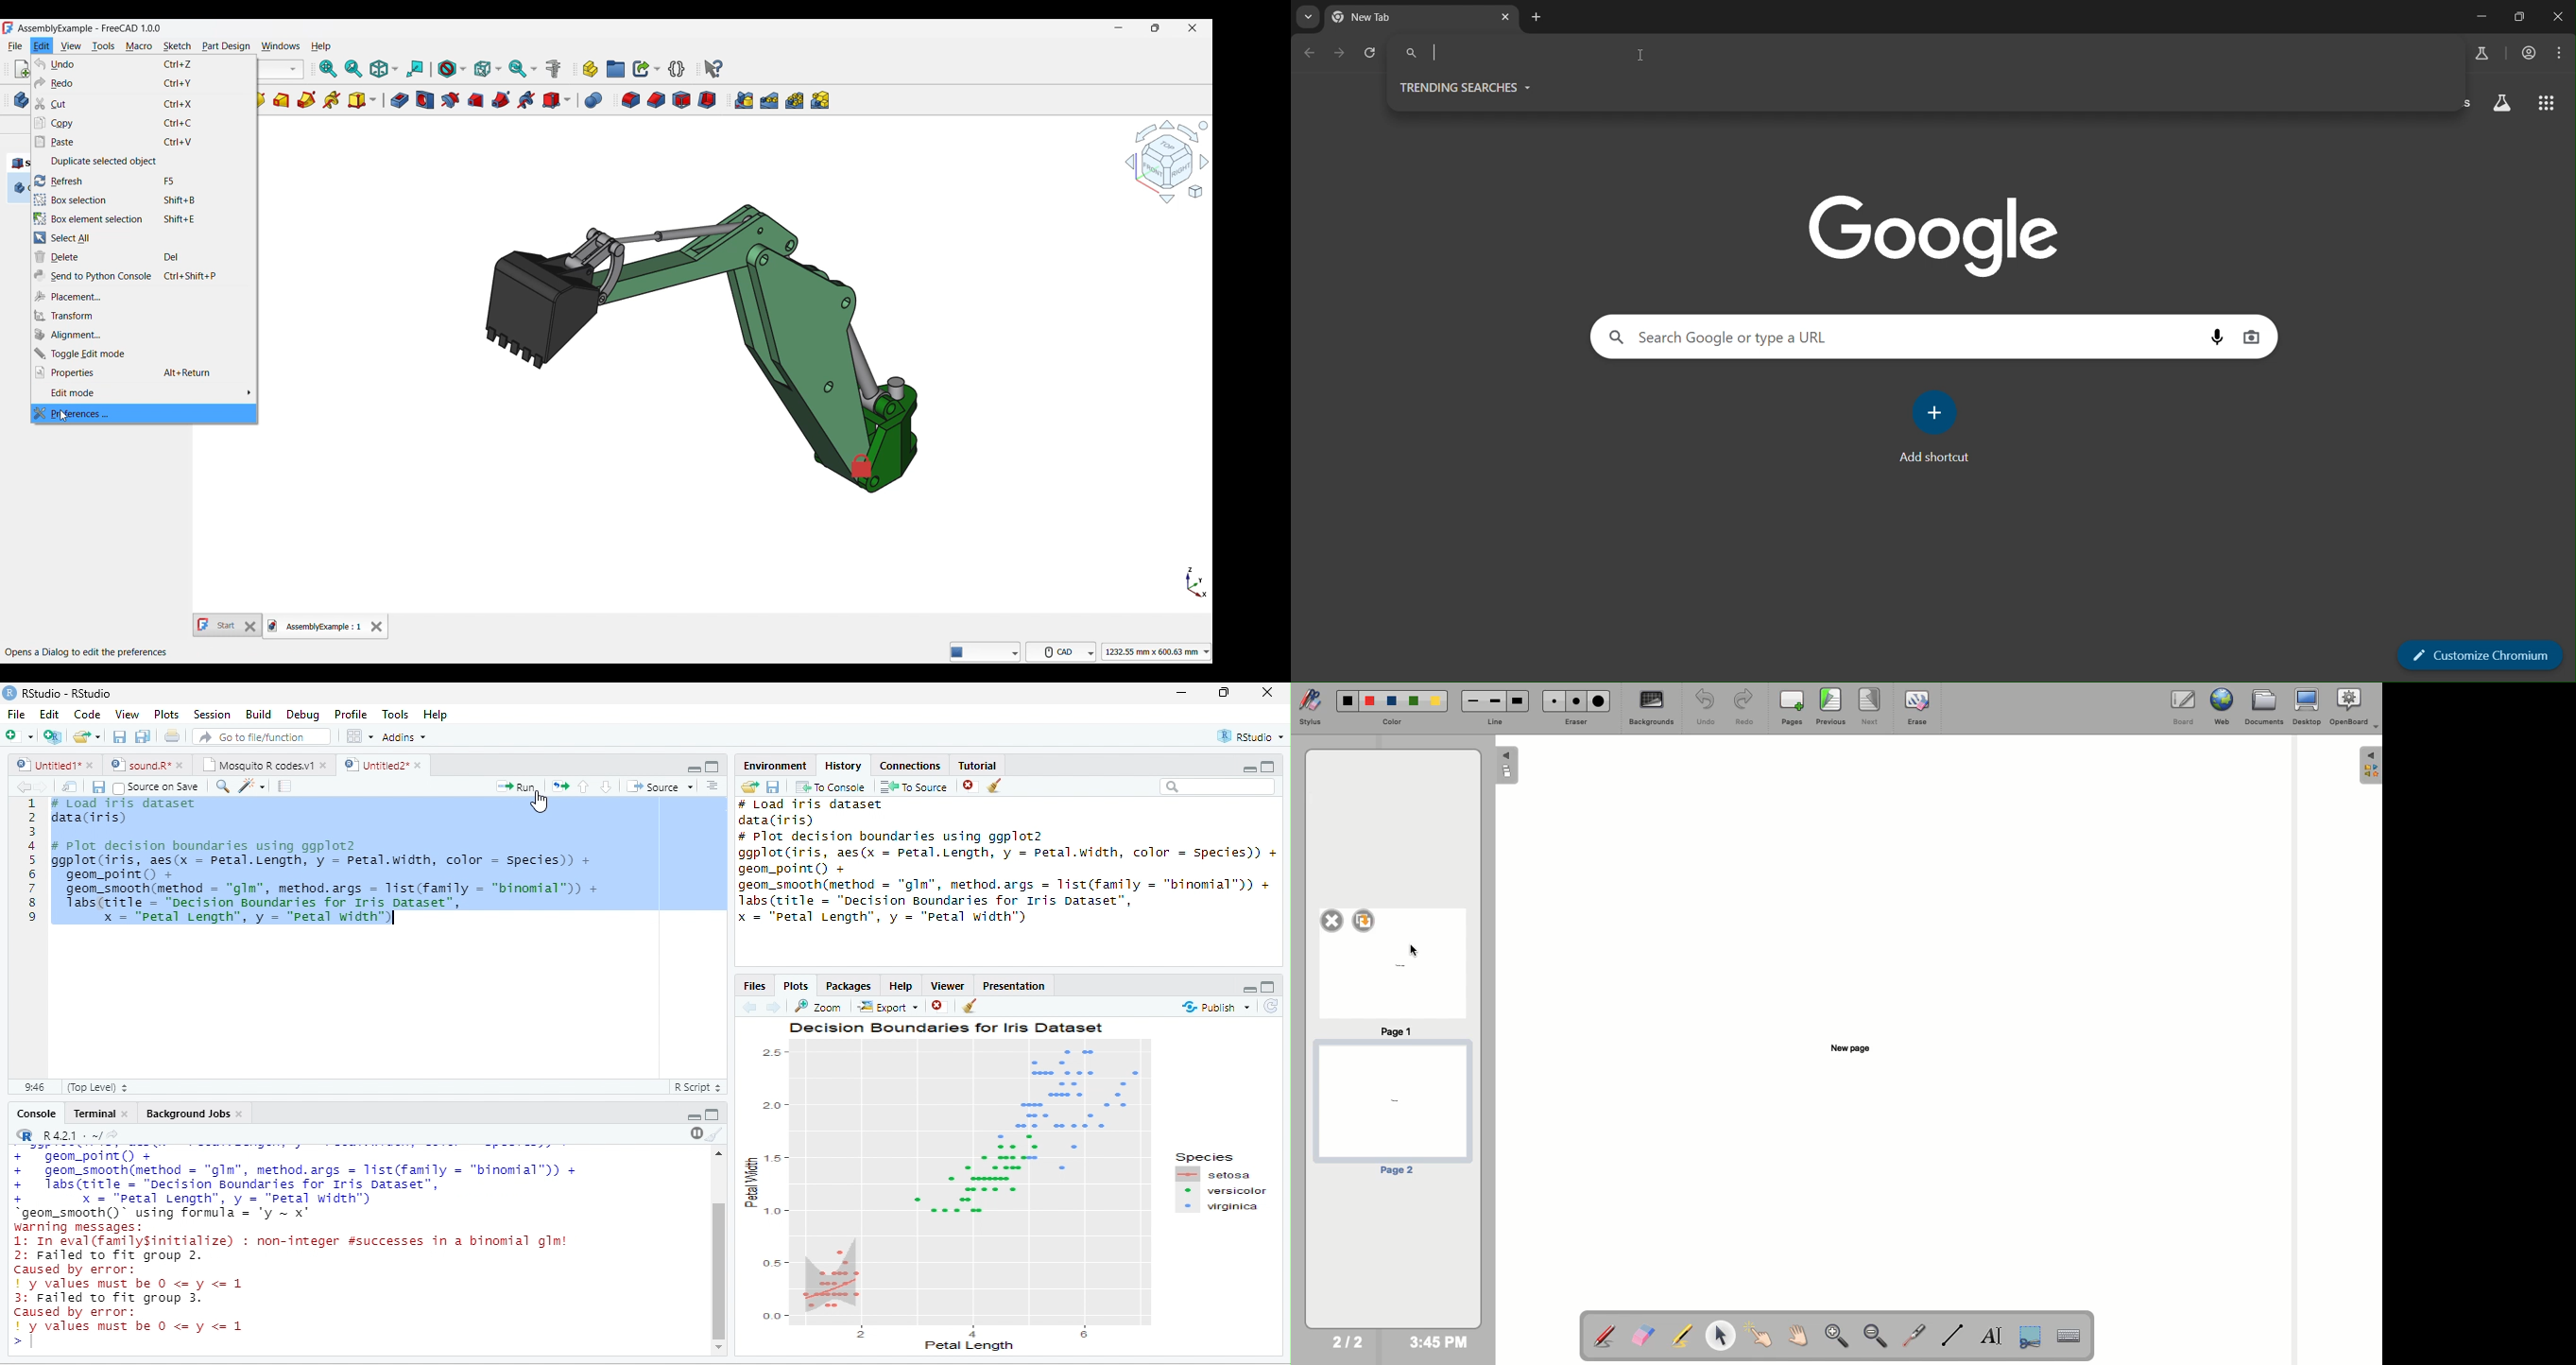  Describe the element at coordinates (2480, 655) in the screenshot. I see `customize chromium` at that location.